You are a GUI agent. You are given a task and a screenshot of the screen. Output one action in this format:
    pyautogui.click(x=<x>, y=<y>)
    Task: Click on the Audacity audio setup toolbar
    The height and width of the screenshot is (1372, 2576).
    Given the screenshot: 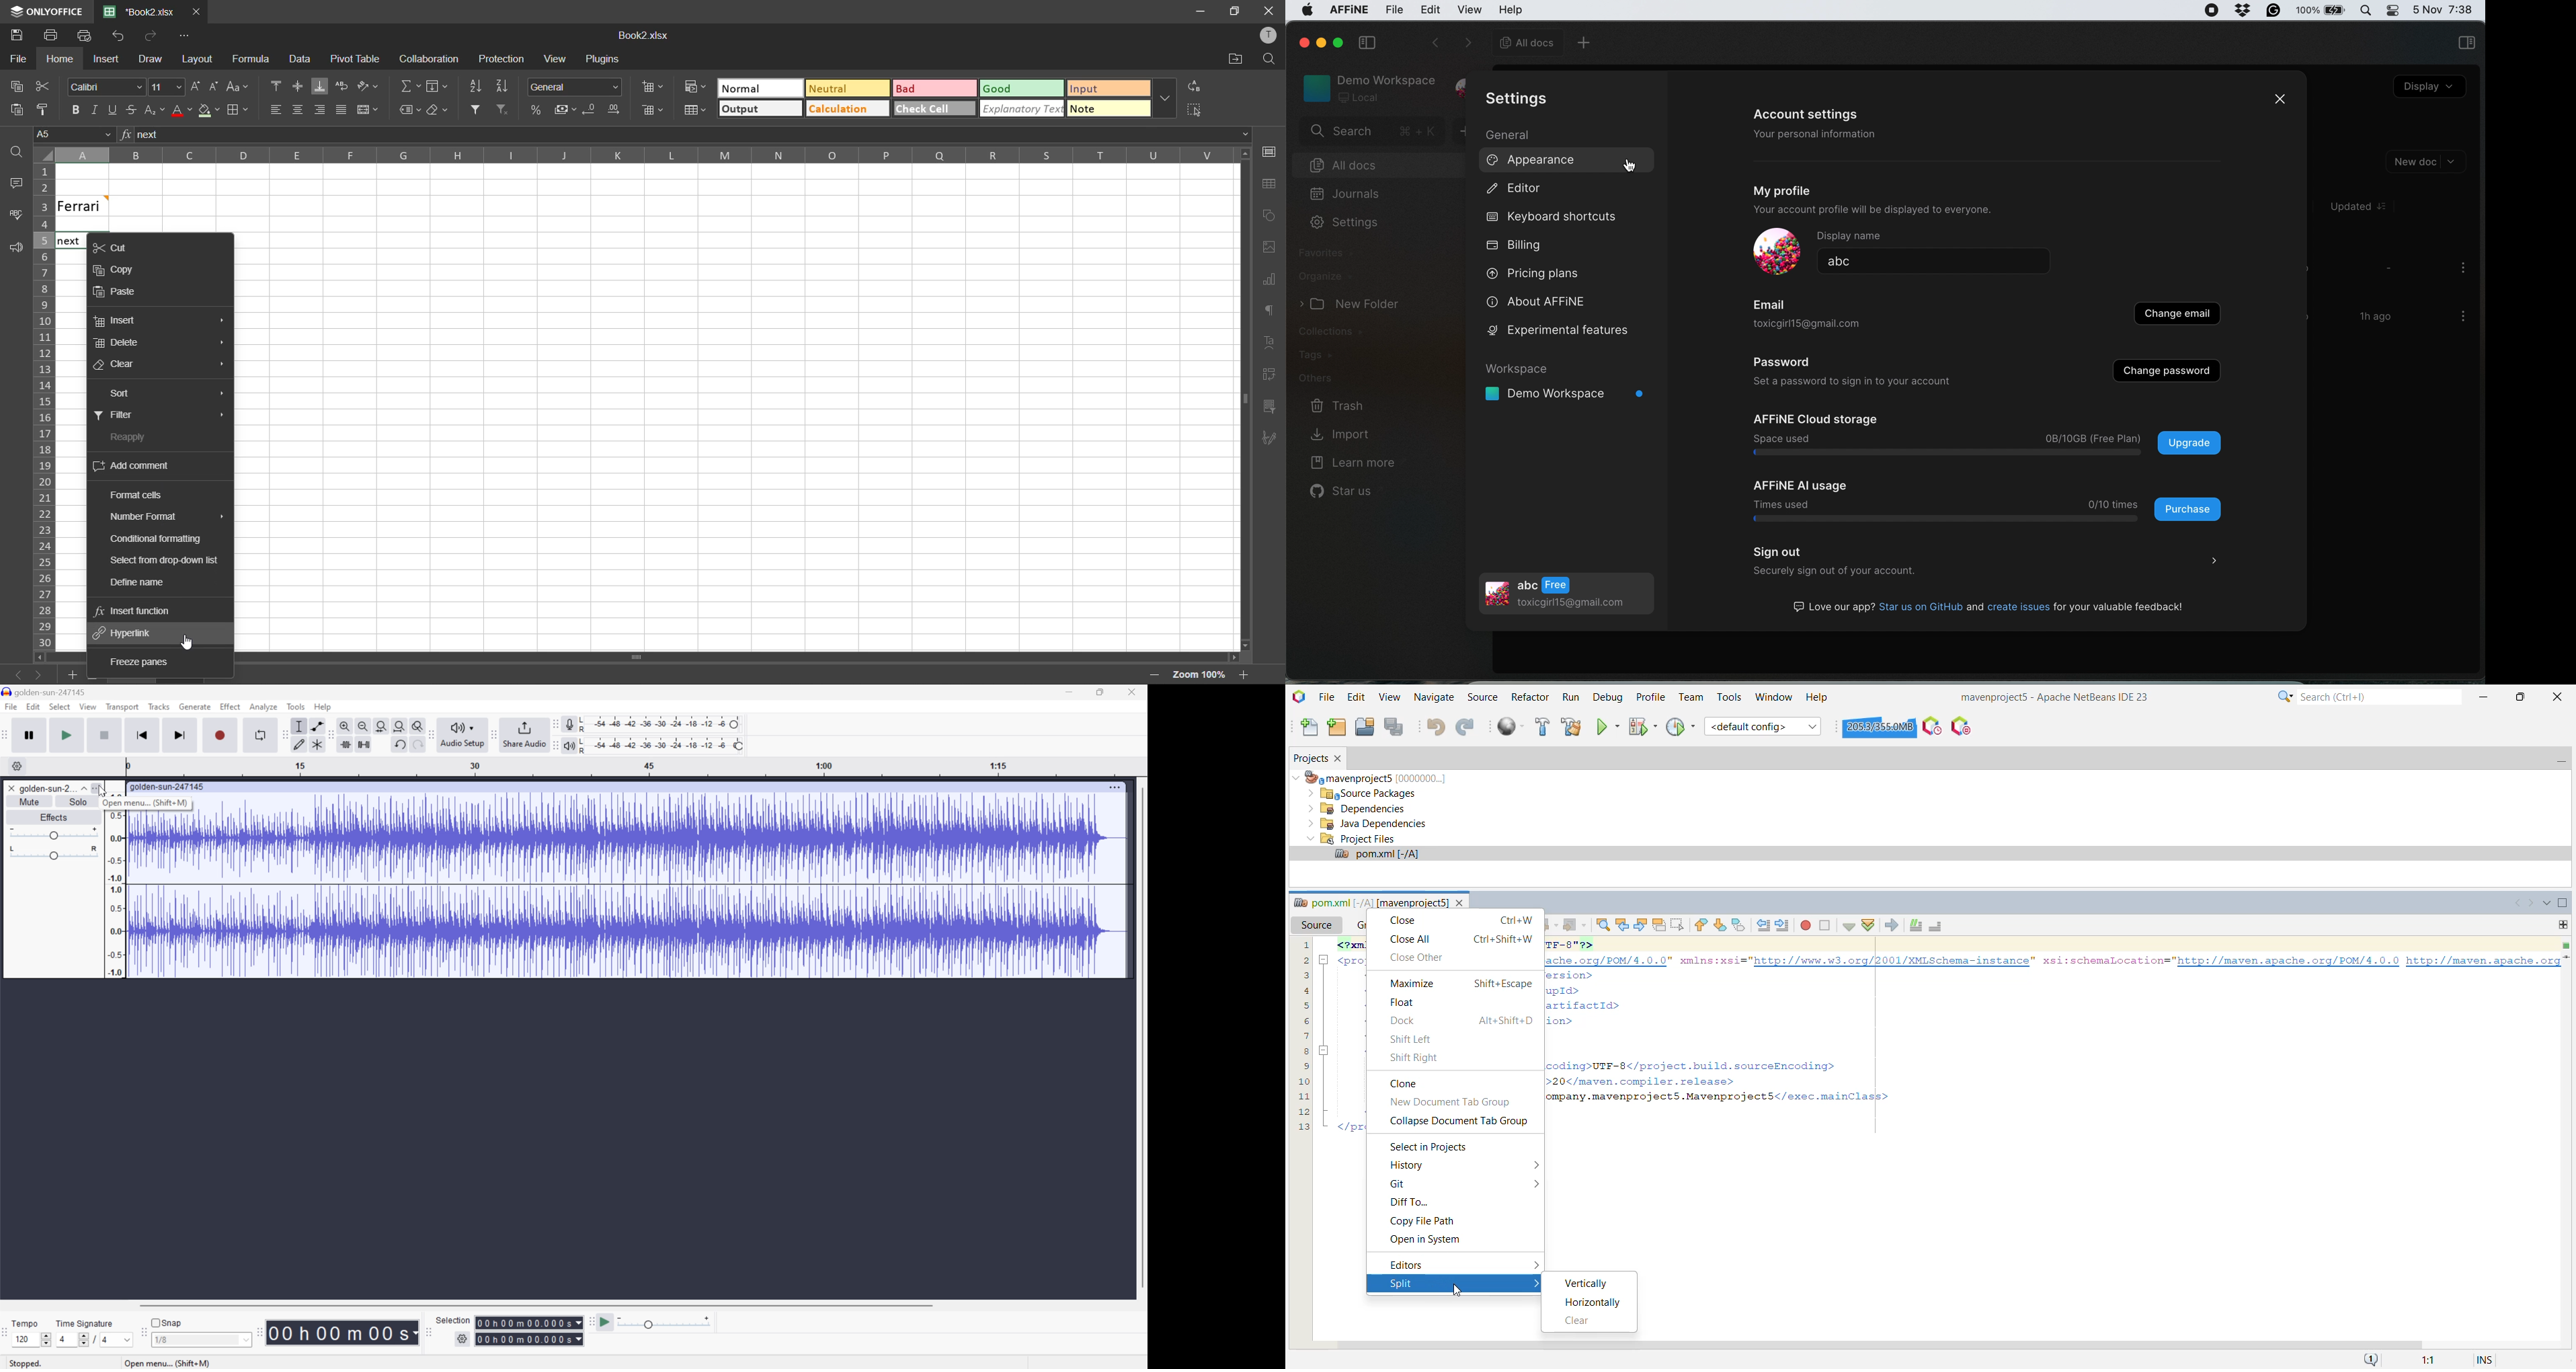 What is the action you would take?
    pyautogui.click(x=461, y=733)
    